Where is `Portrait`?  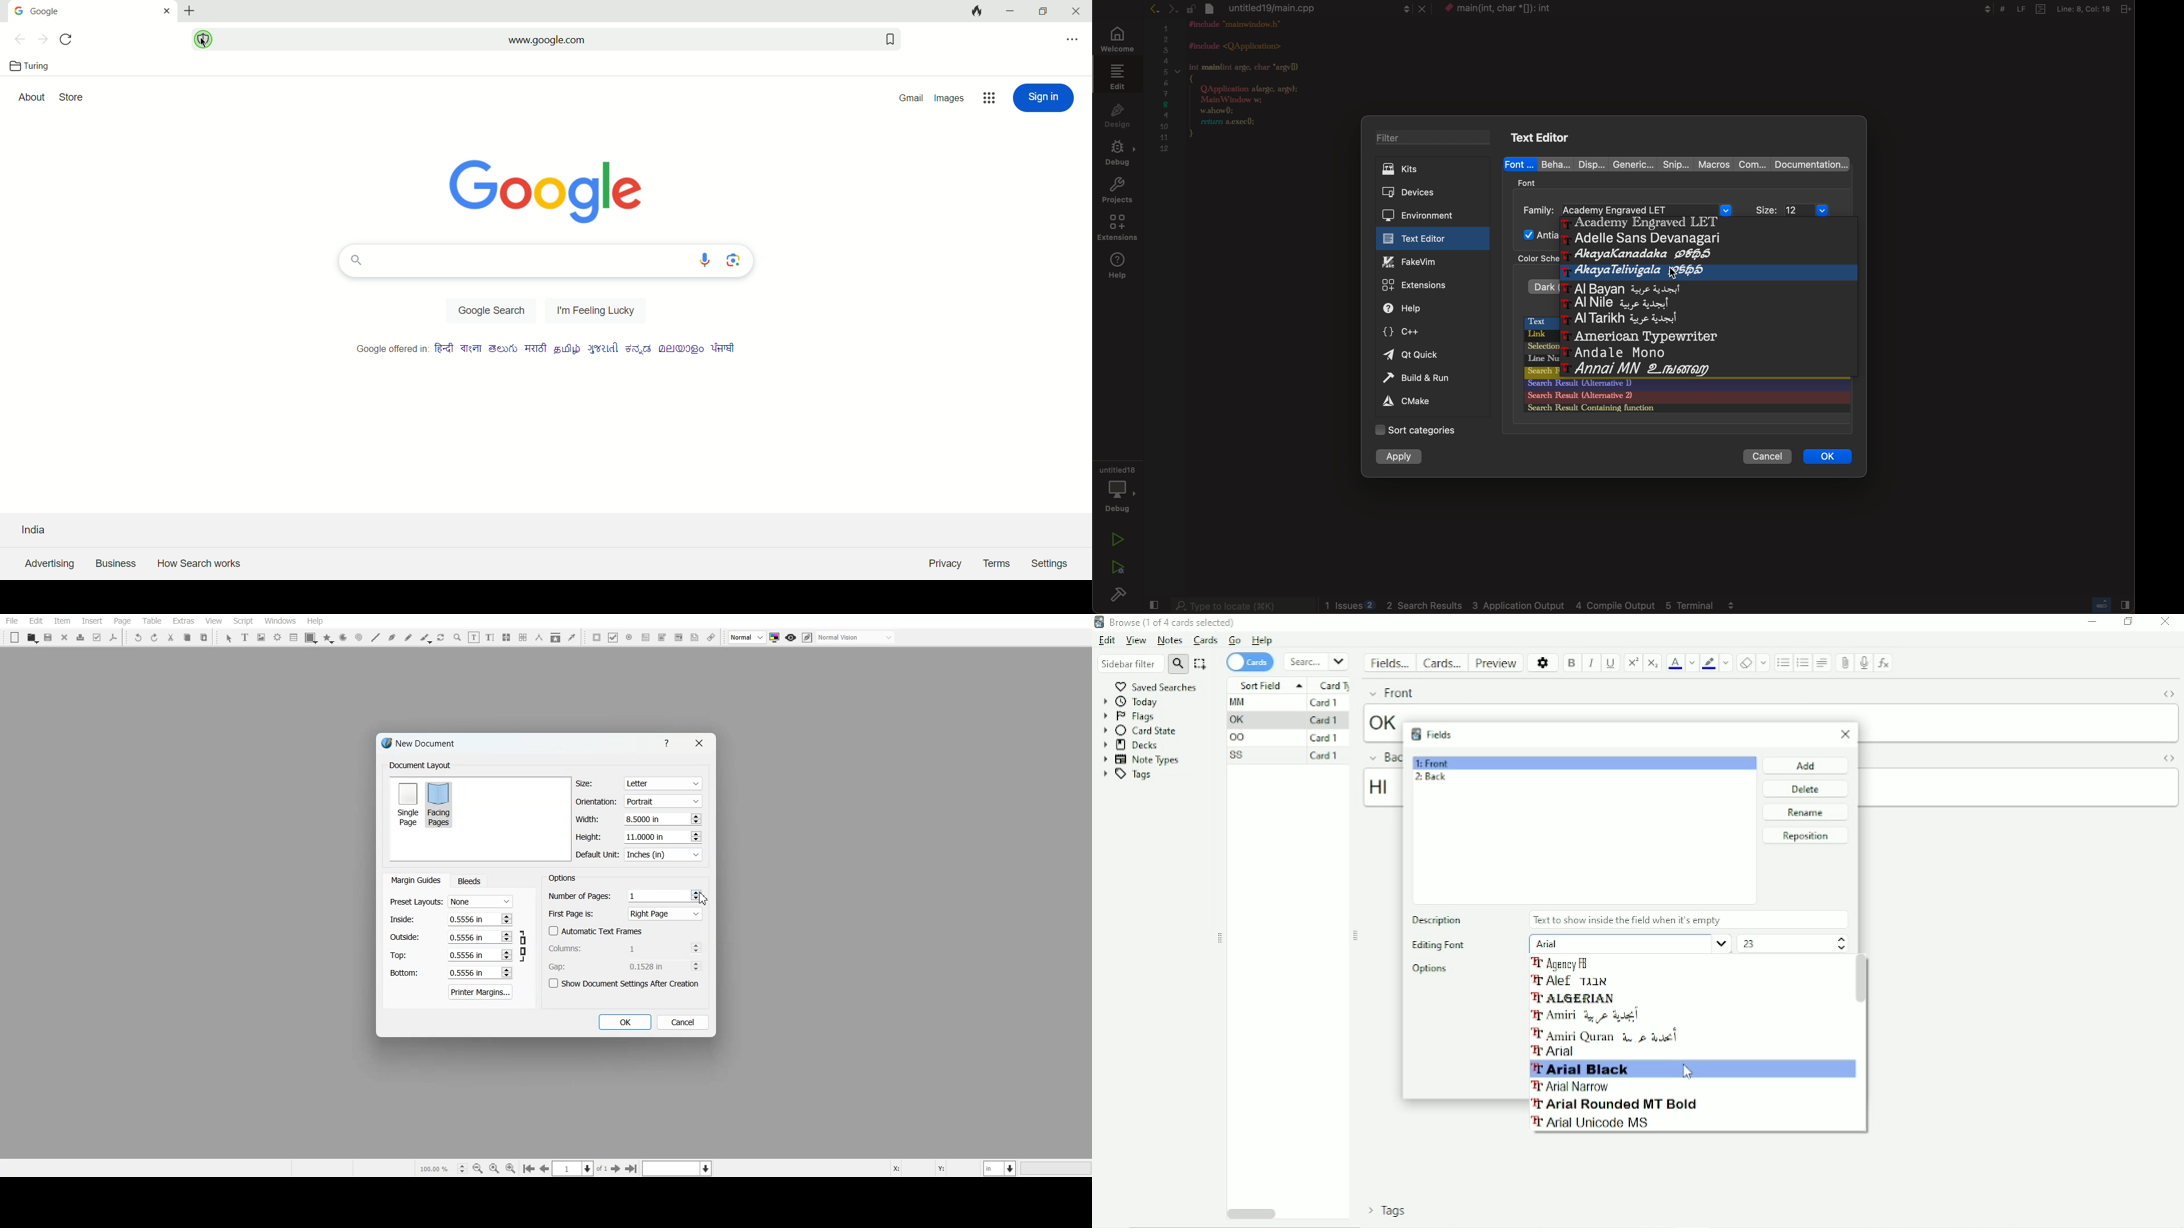 Portrait is located at coordinates (662, 801).